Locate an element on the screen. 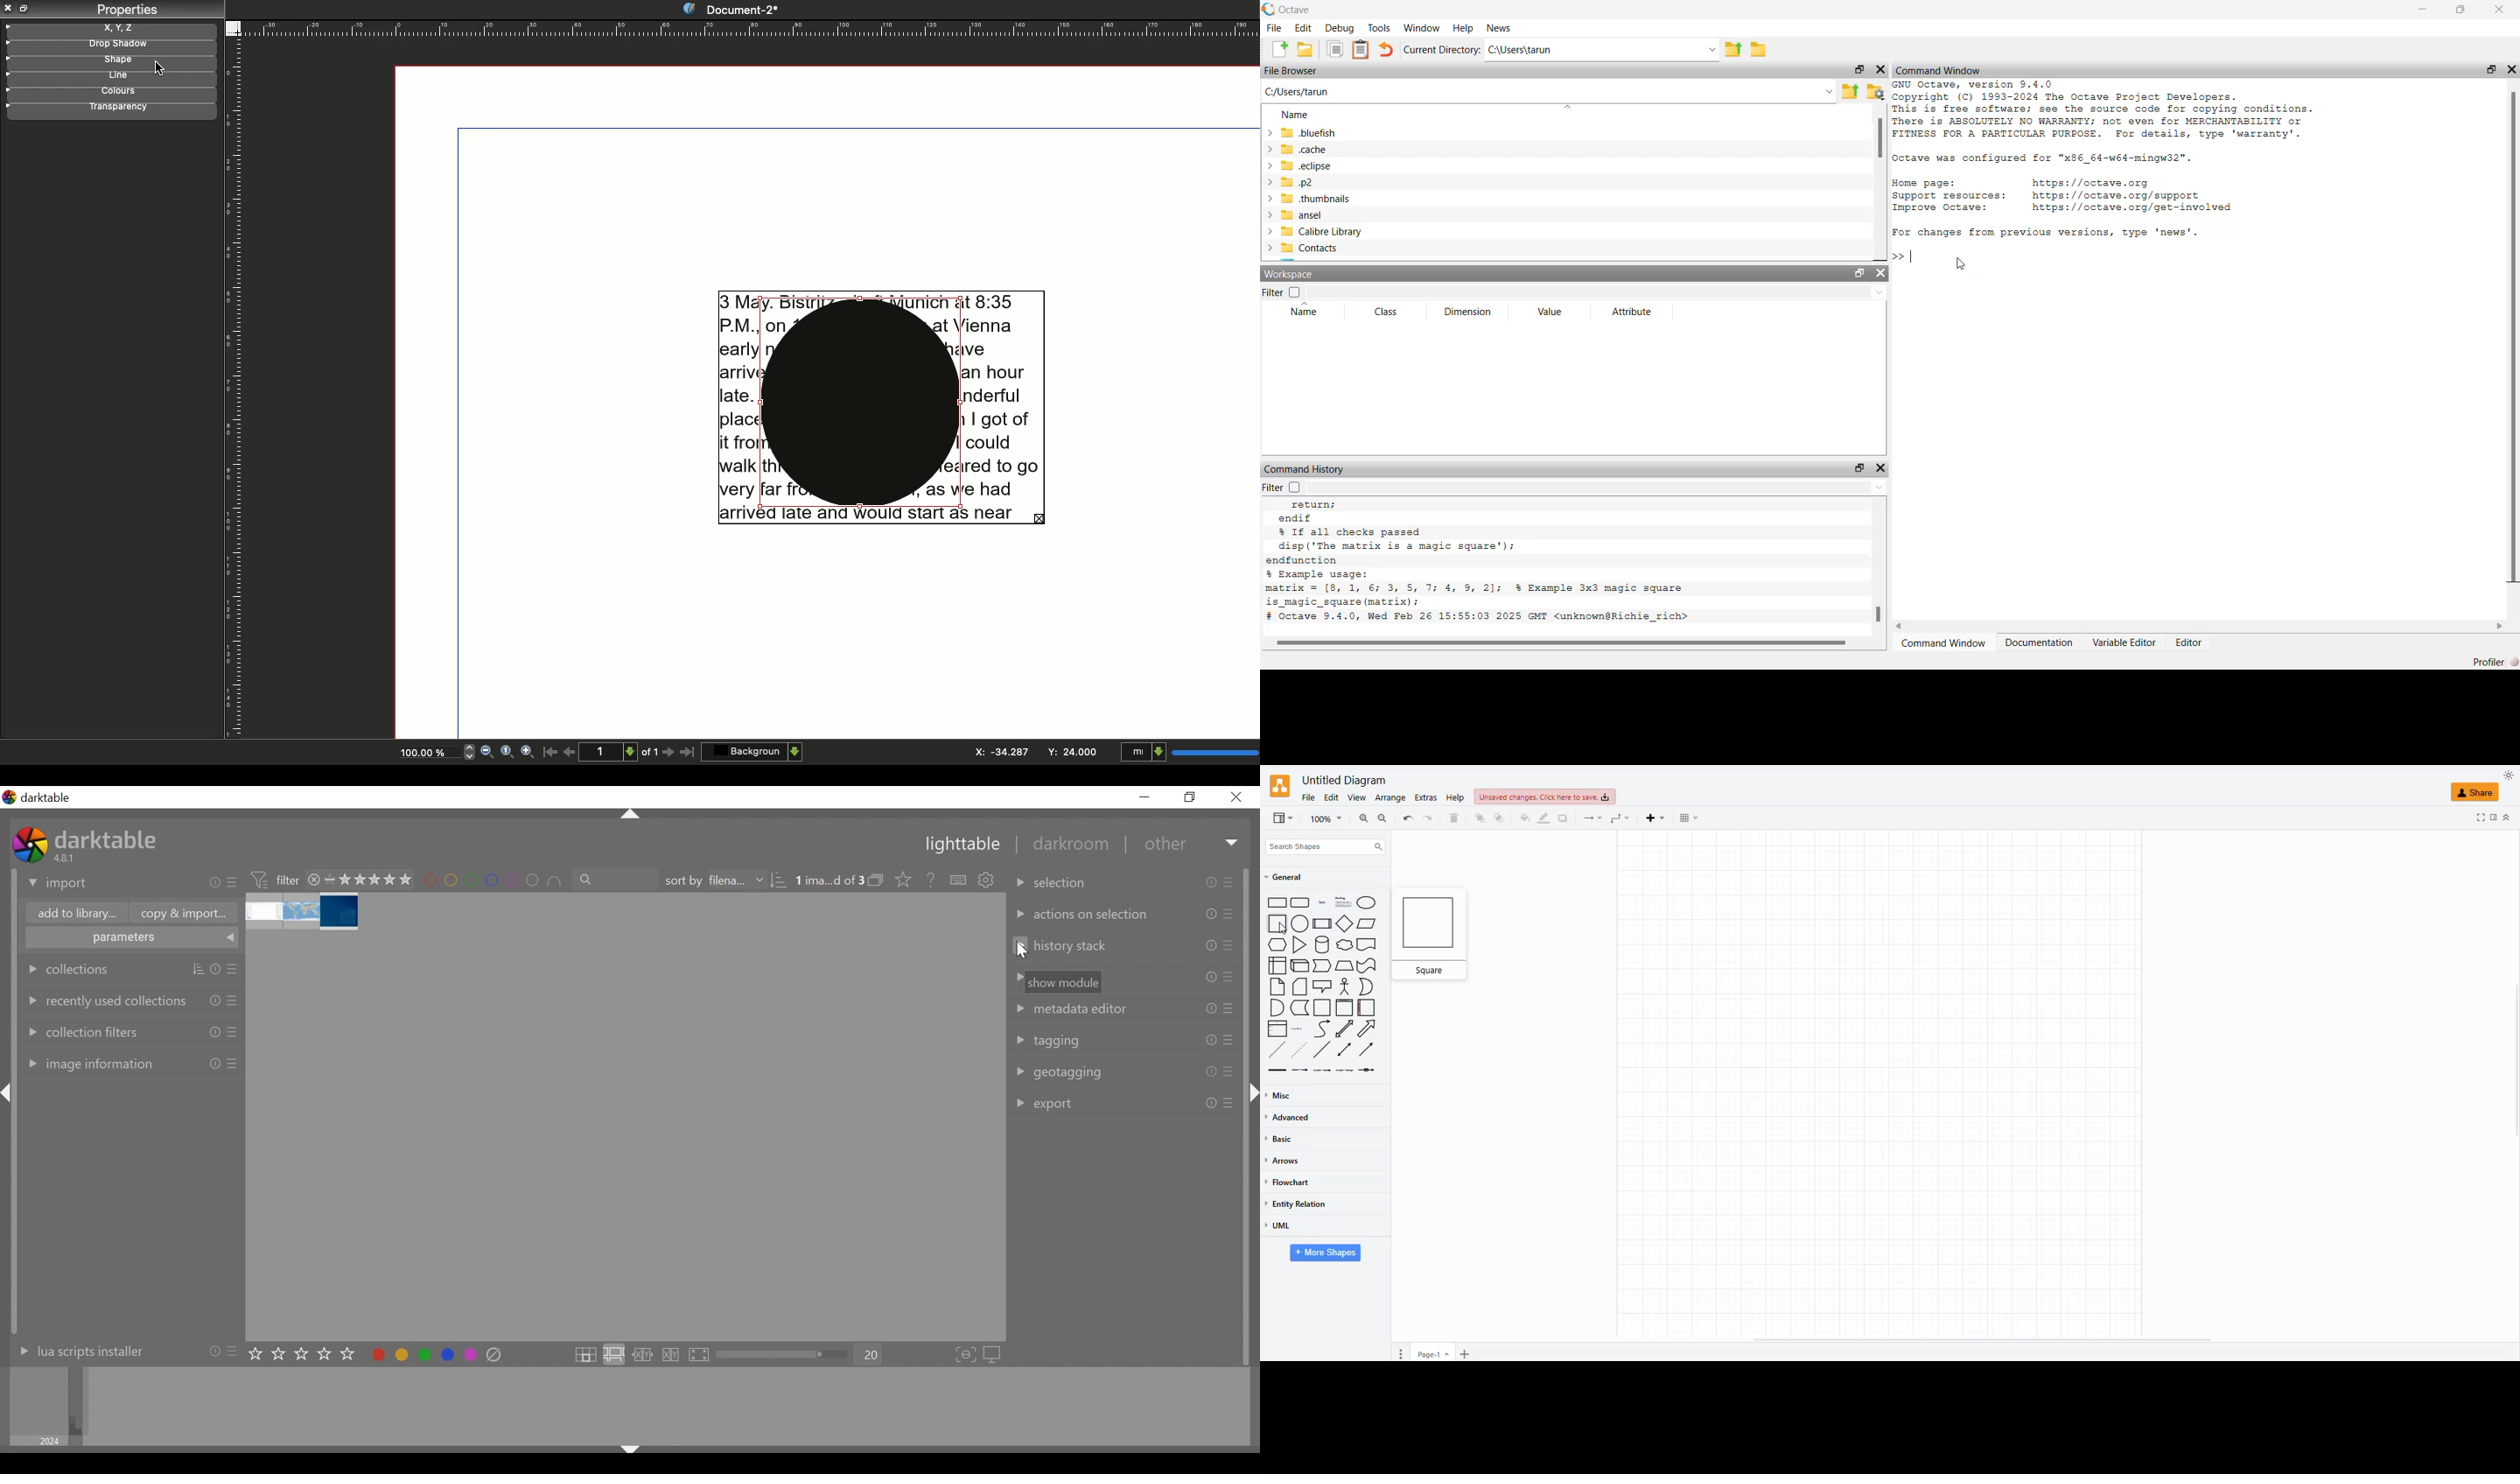 This screenshot has width=2520, height=1484. presets is located at coordinates (234, 1032).